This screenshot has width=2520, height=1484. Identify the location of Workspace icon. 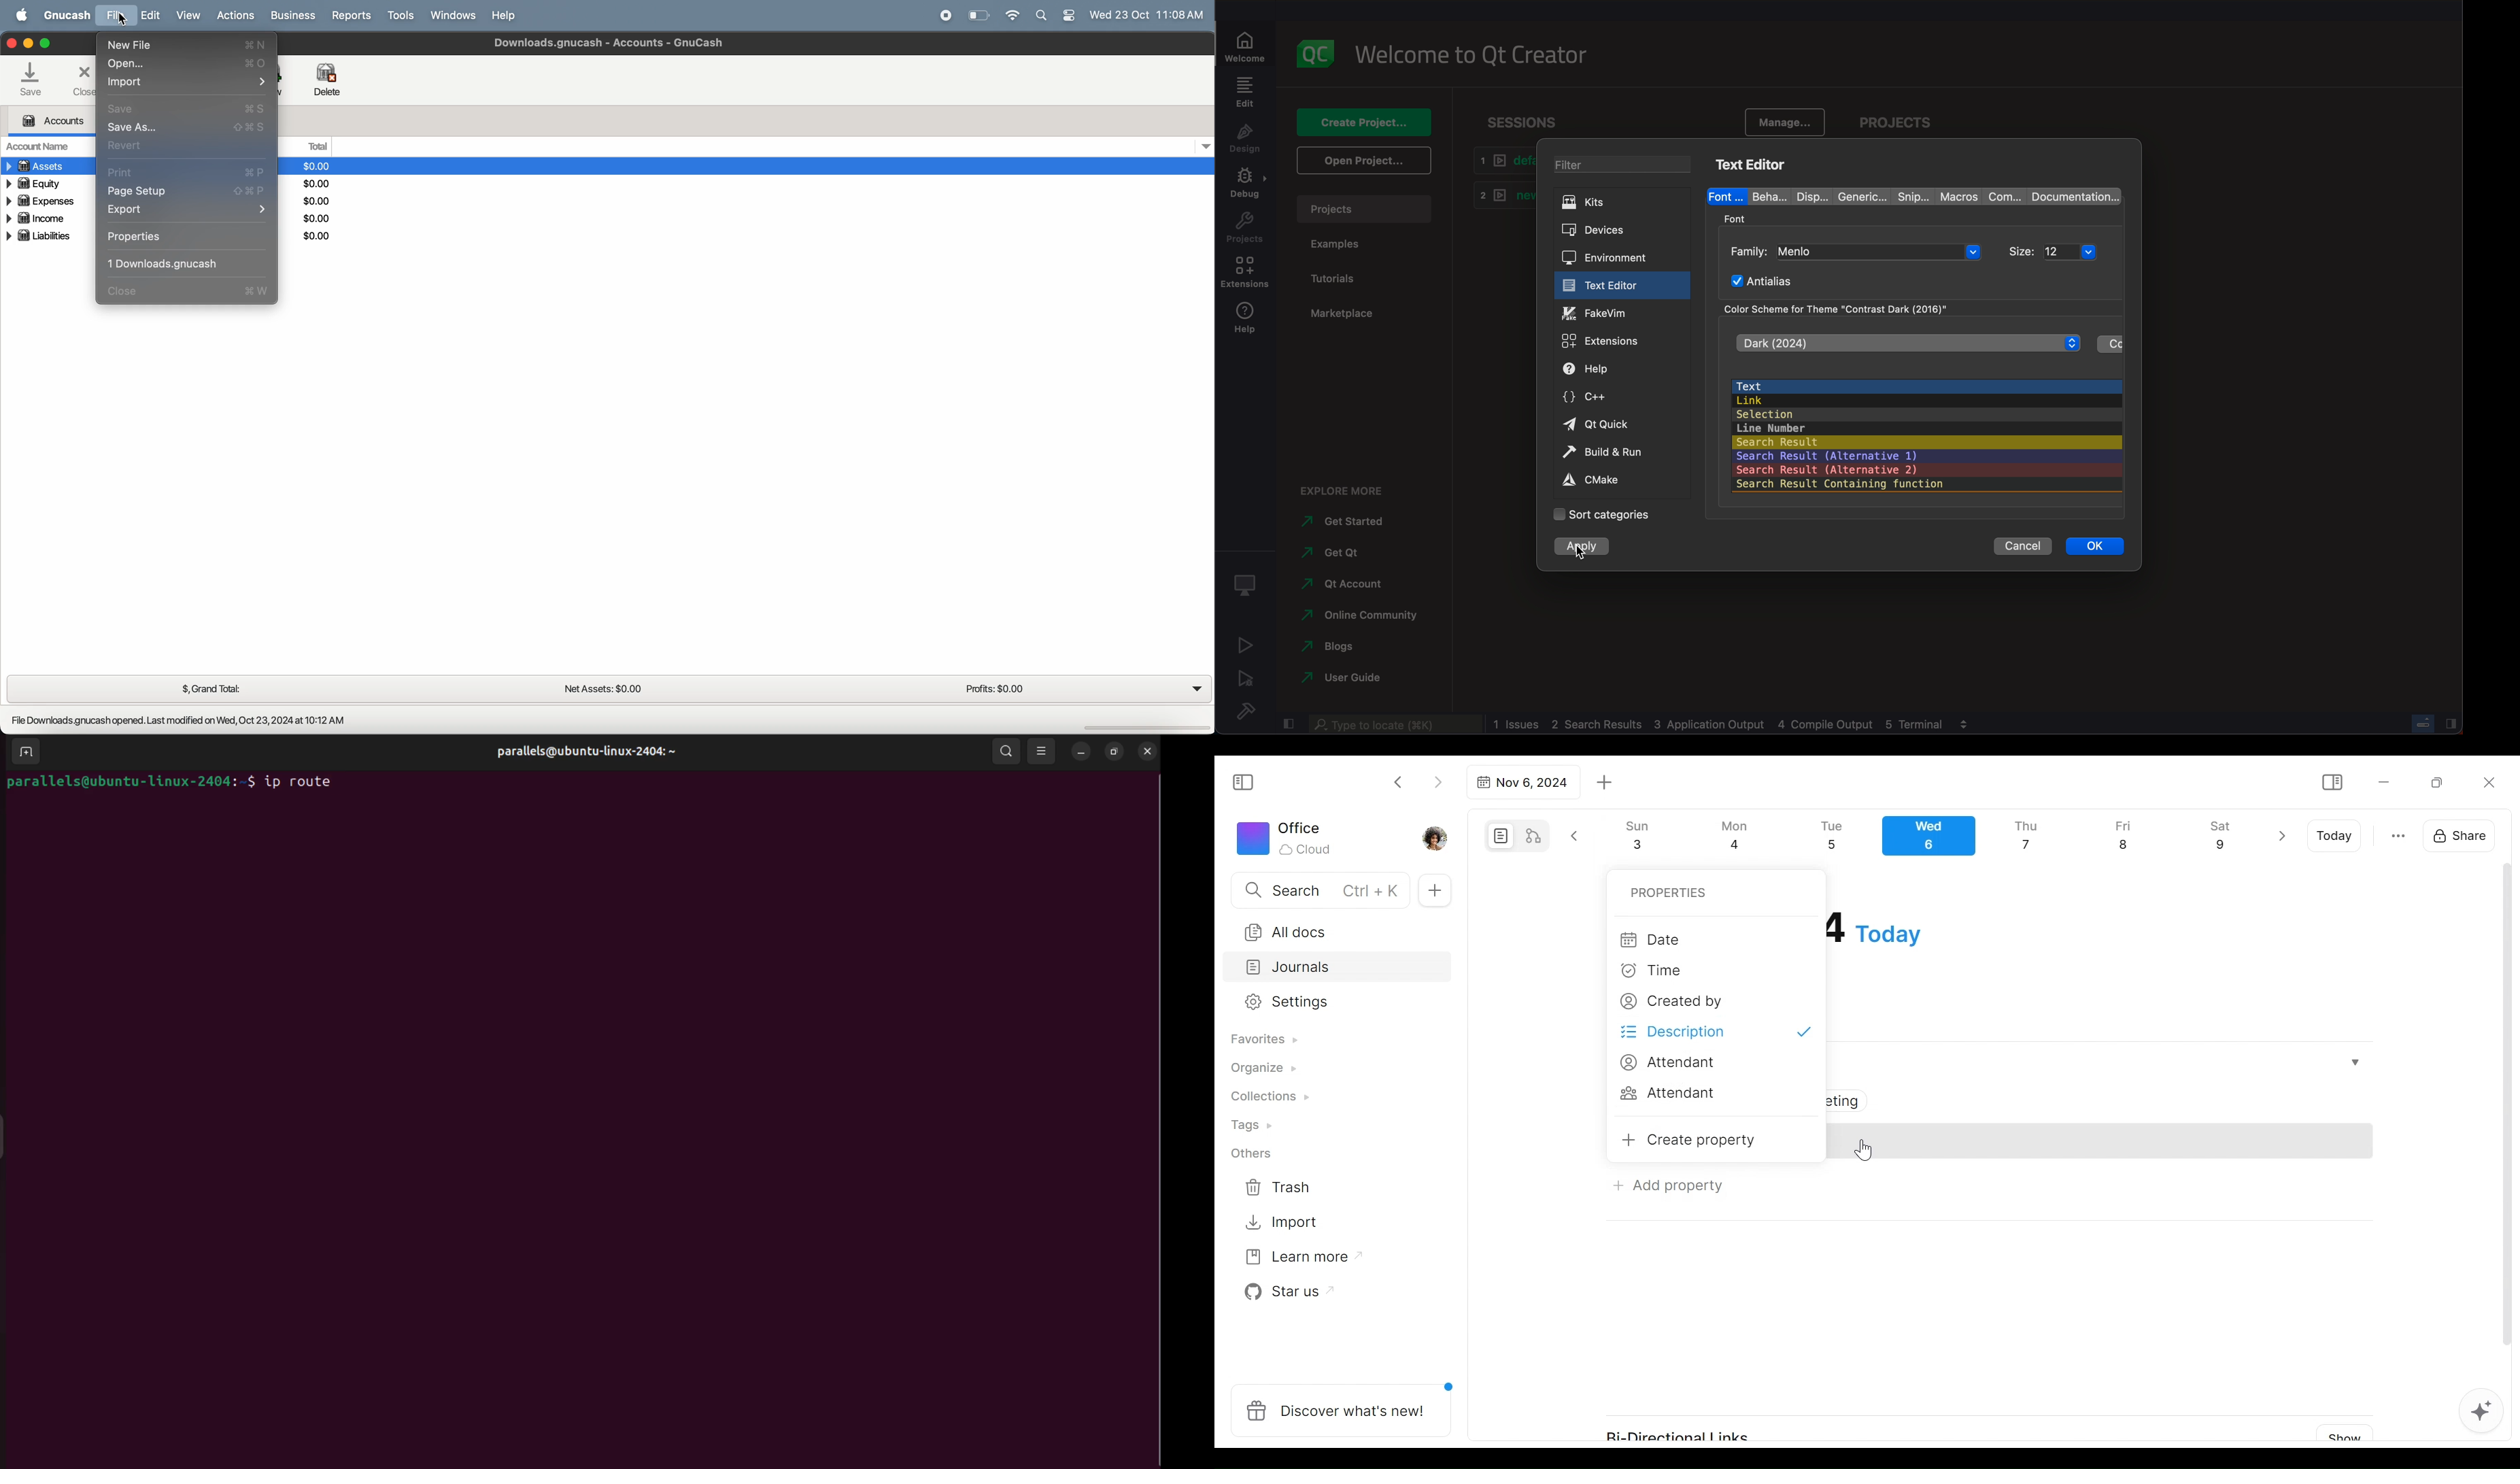
(1287, 837).